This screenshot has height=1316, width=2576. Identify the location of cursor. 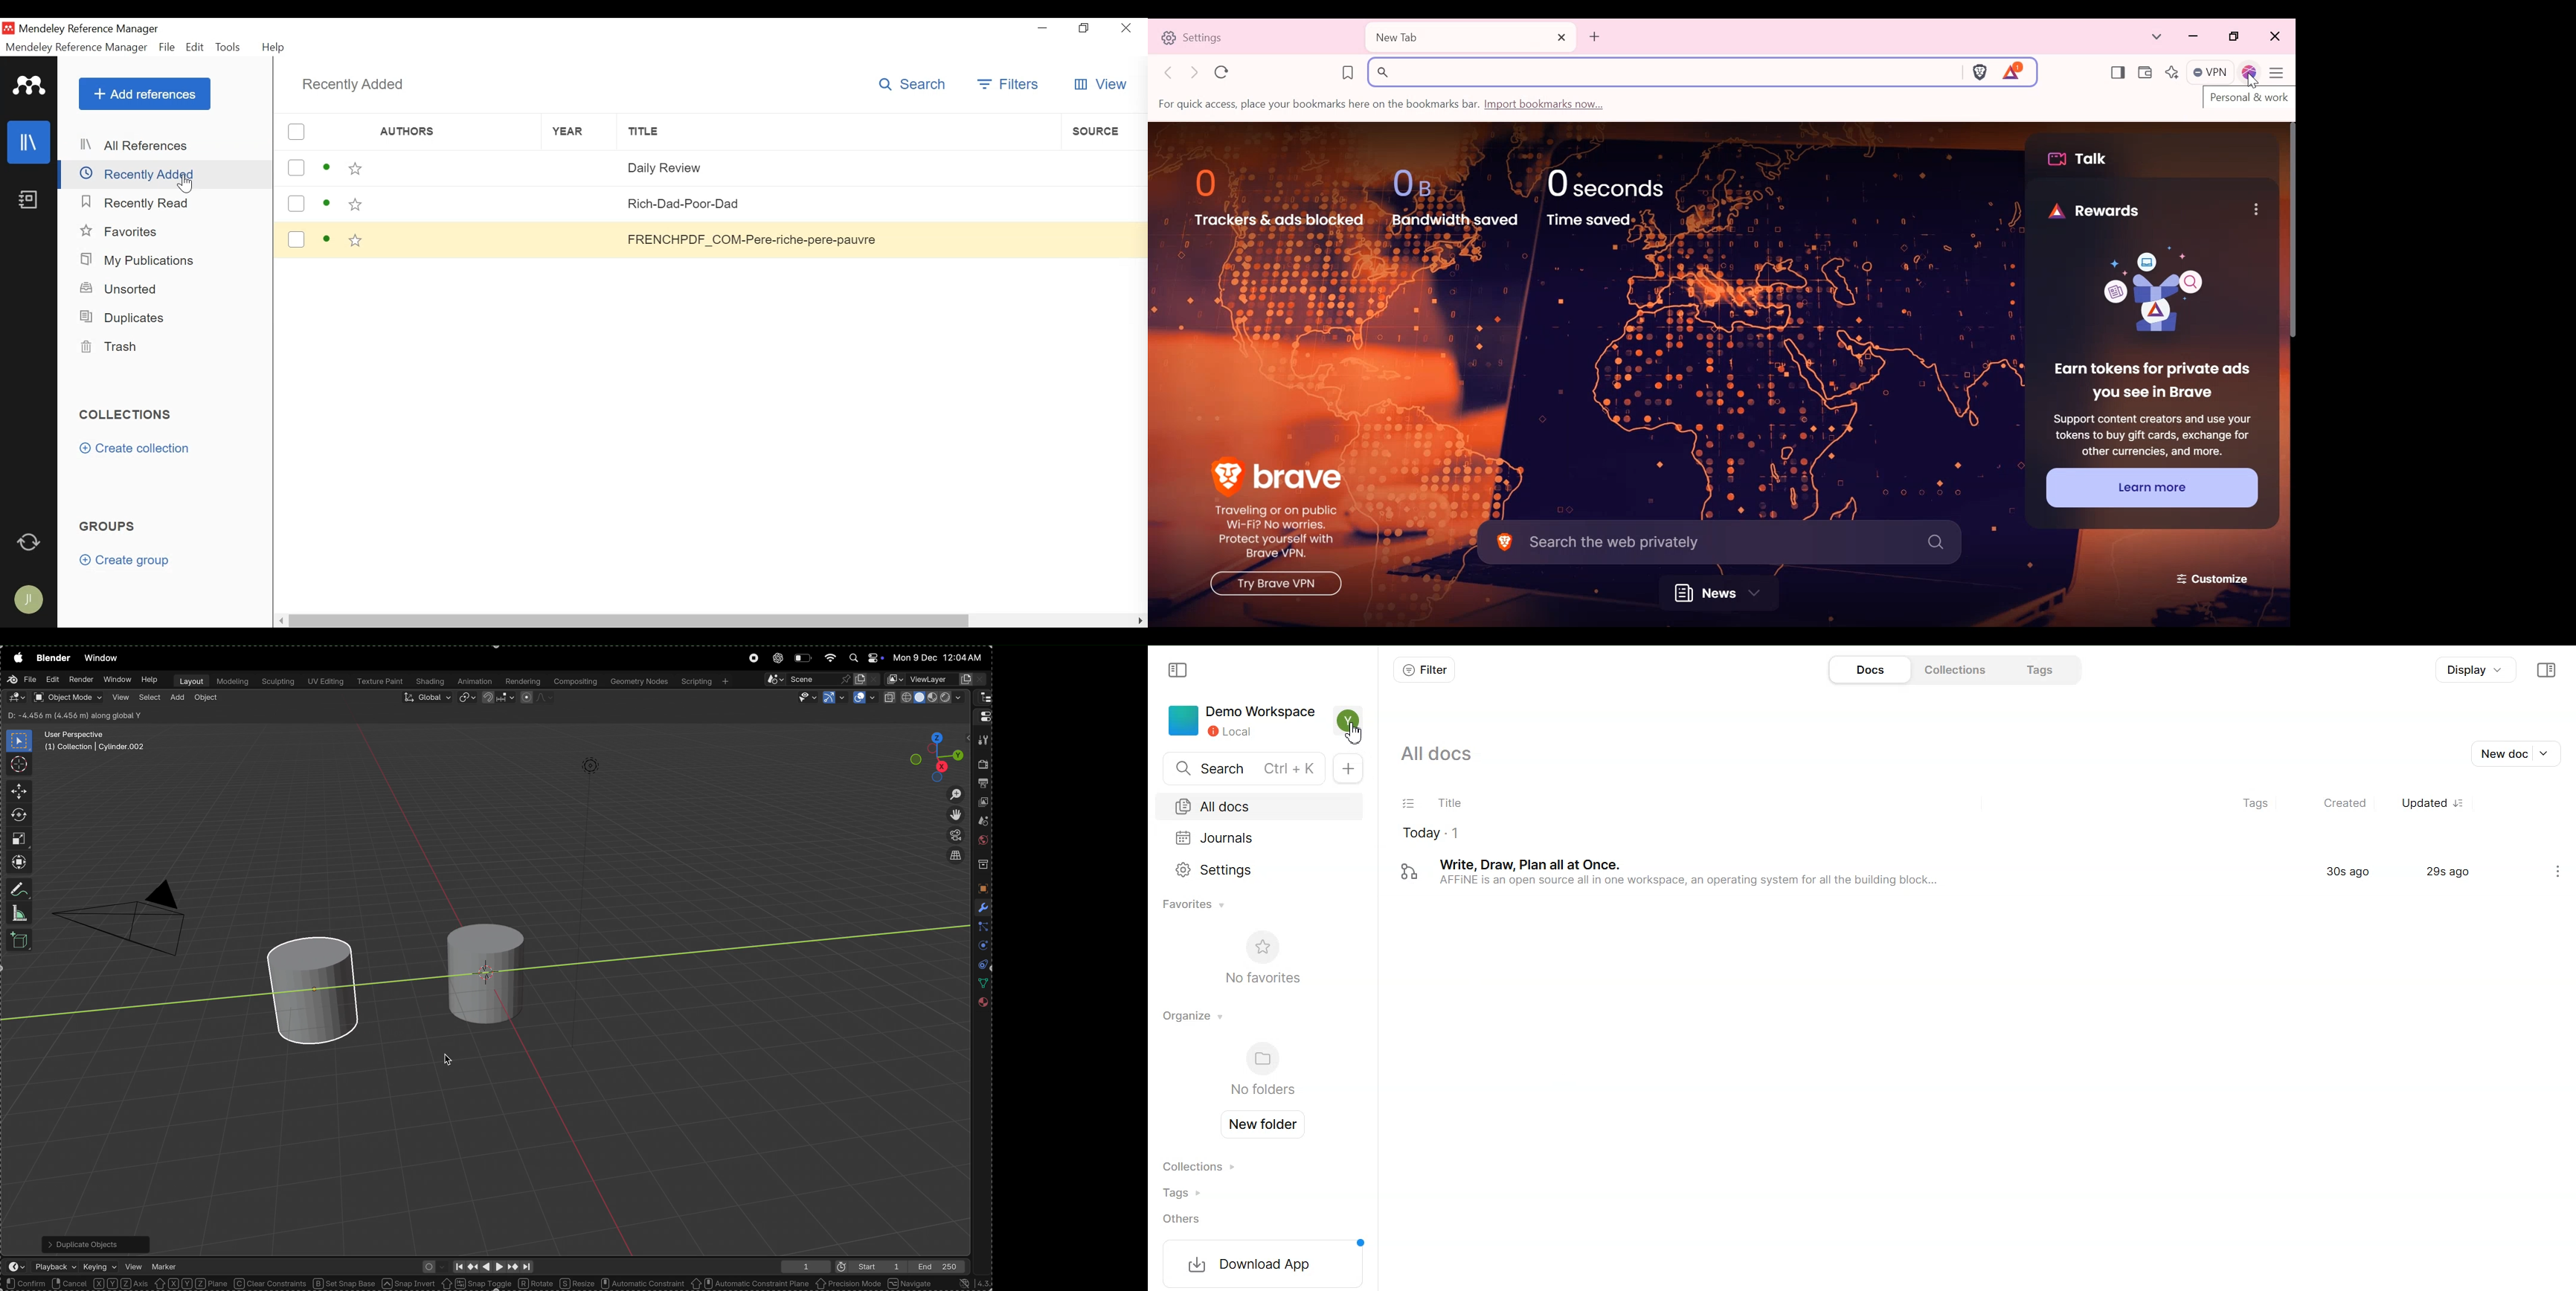
(449, 1060).